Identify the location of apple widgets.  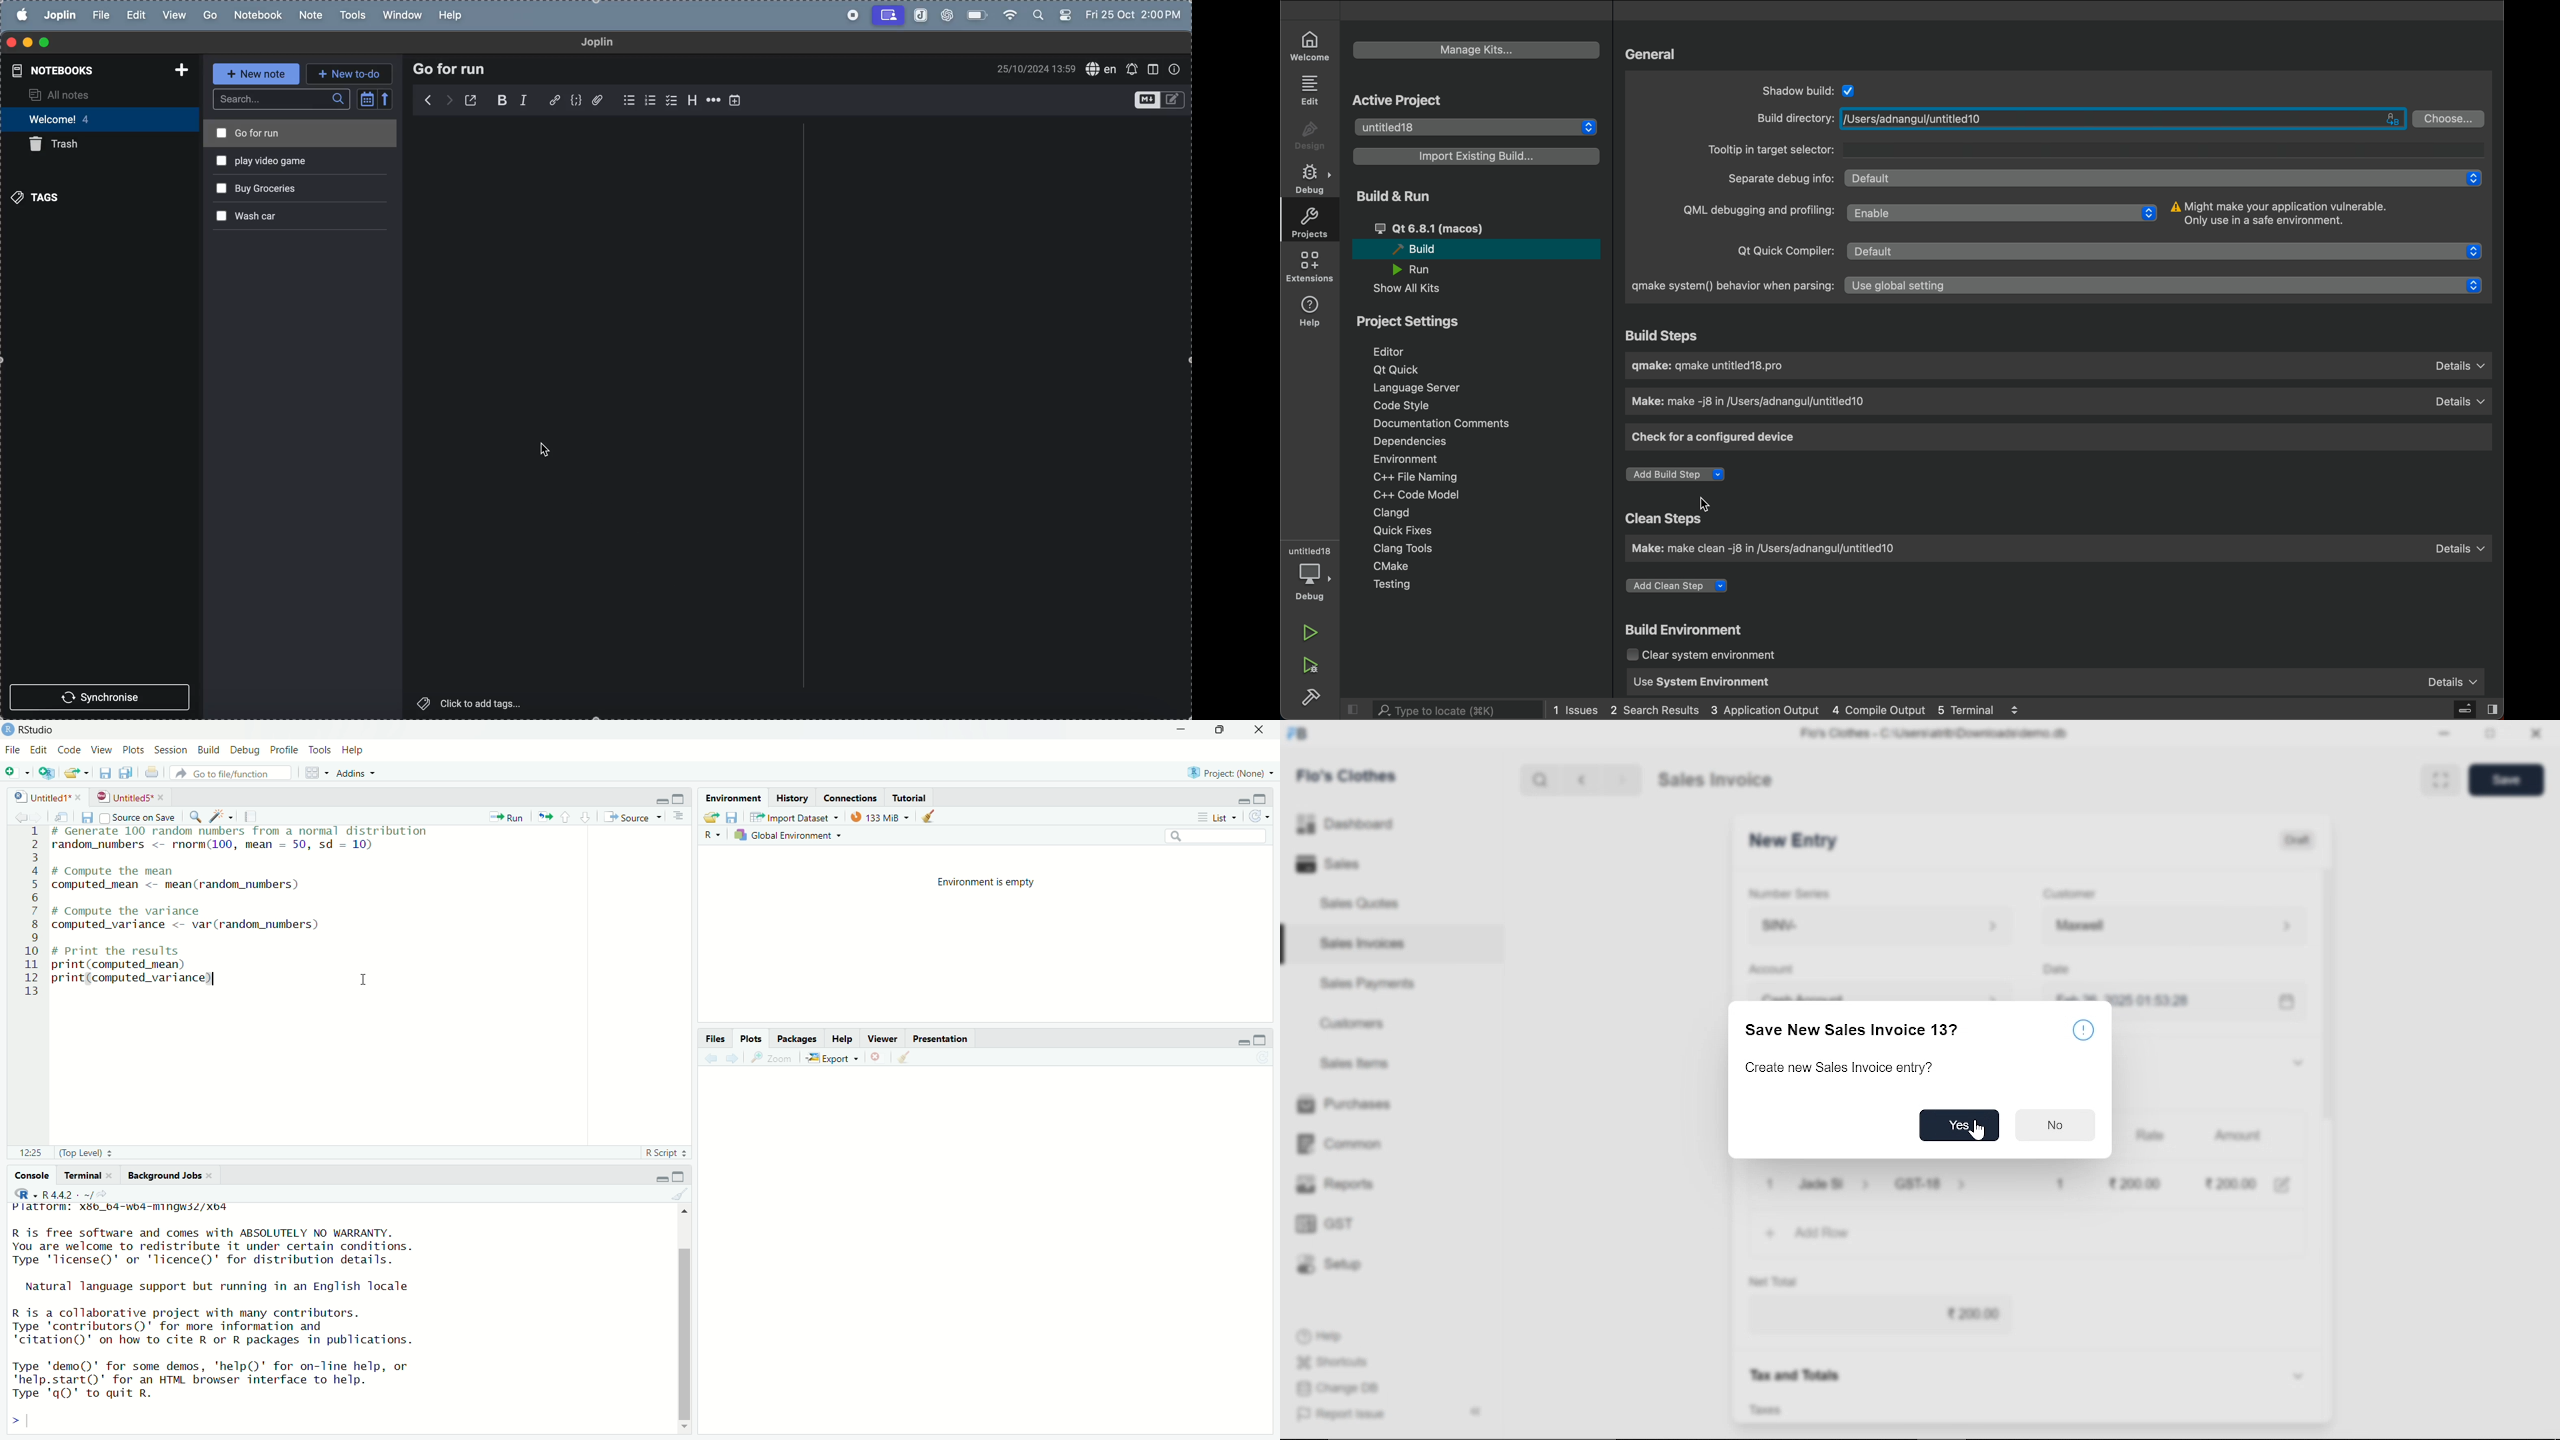
(1037, 15).